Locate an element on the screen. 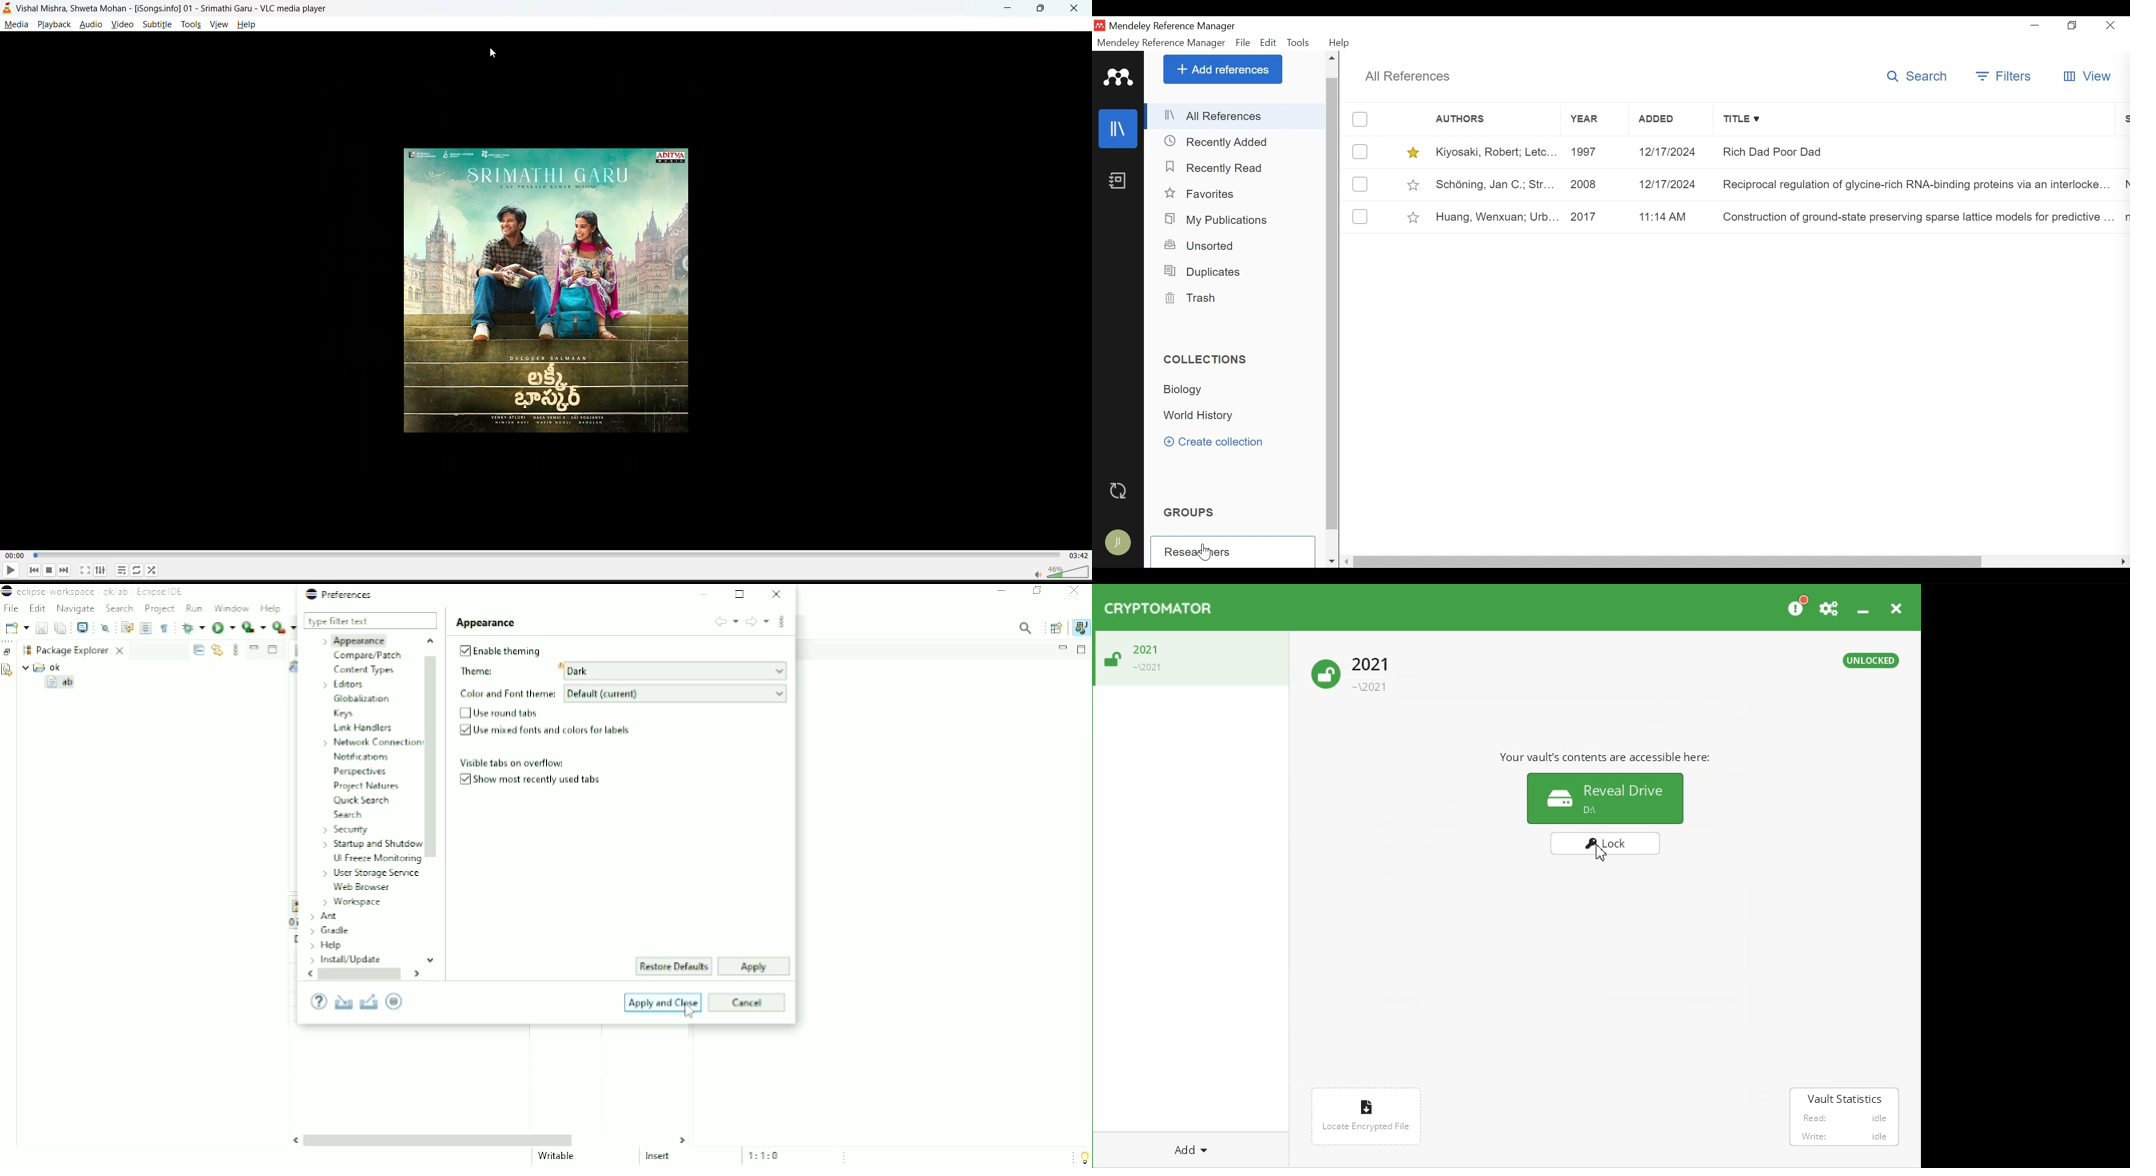 The width and height of the screenshot is (2156, 1176). playlist is located at coordinates (119, 569).